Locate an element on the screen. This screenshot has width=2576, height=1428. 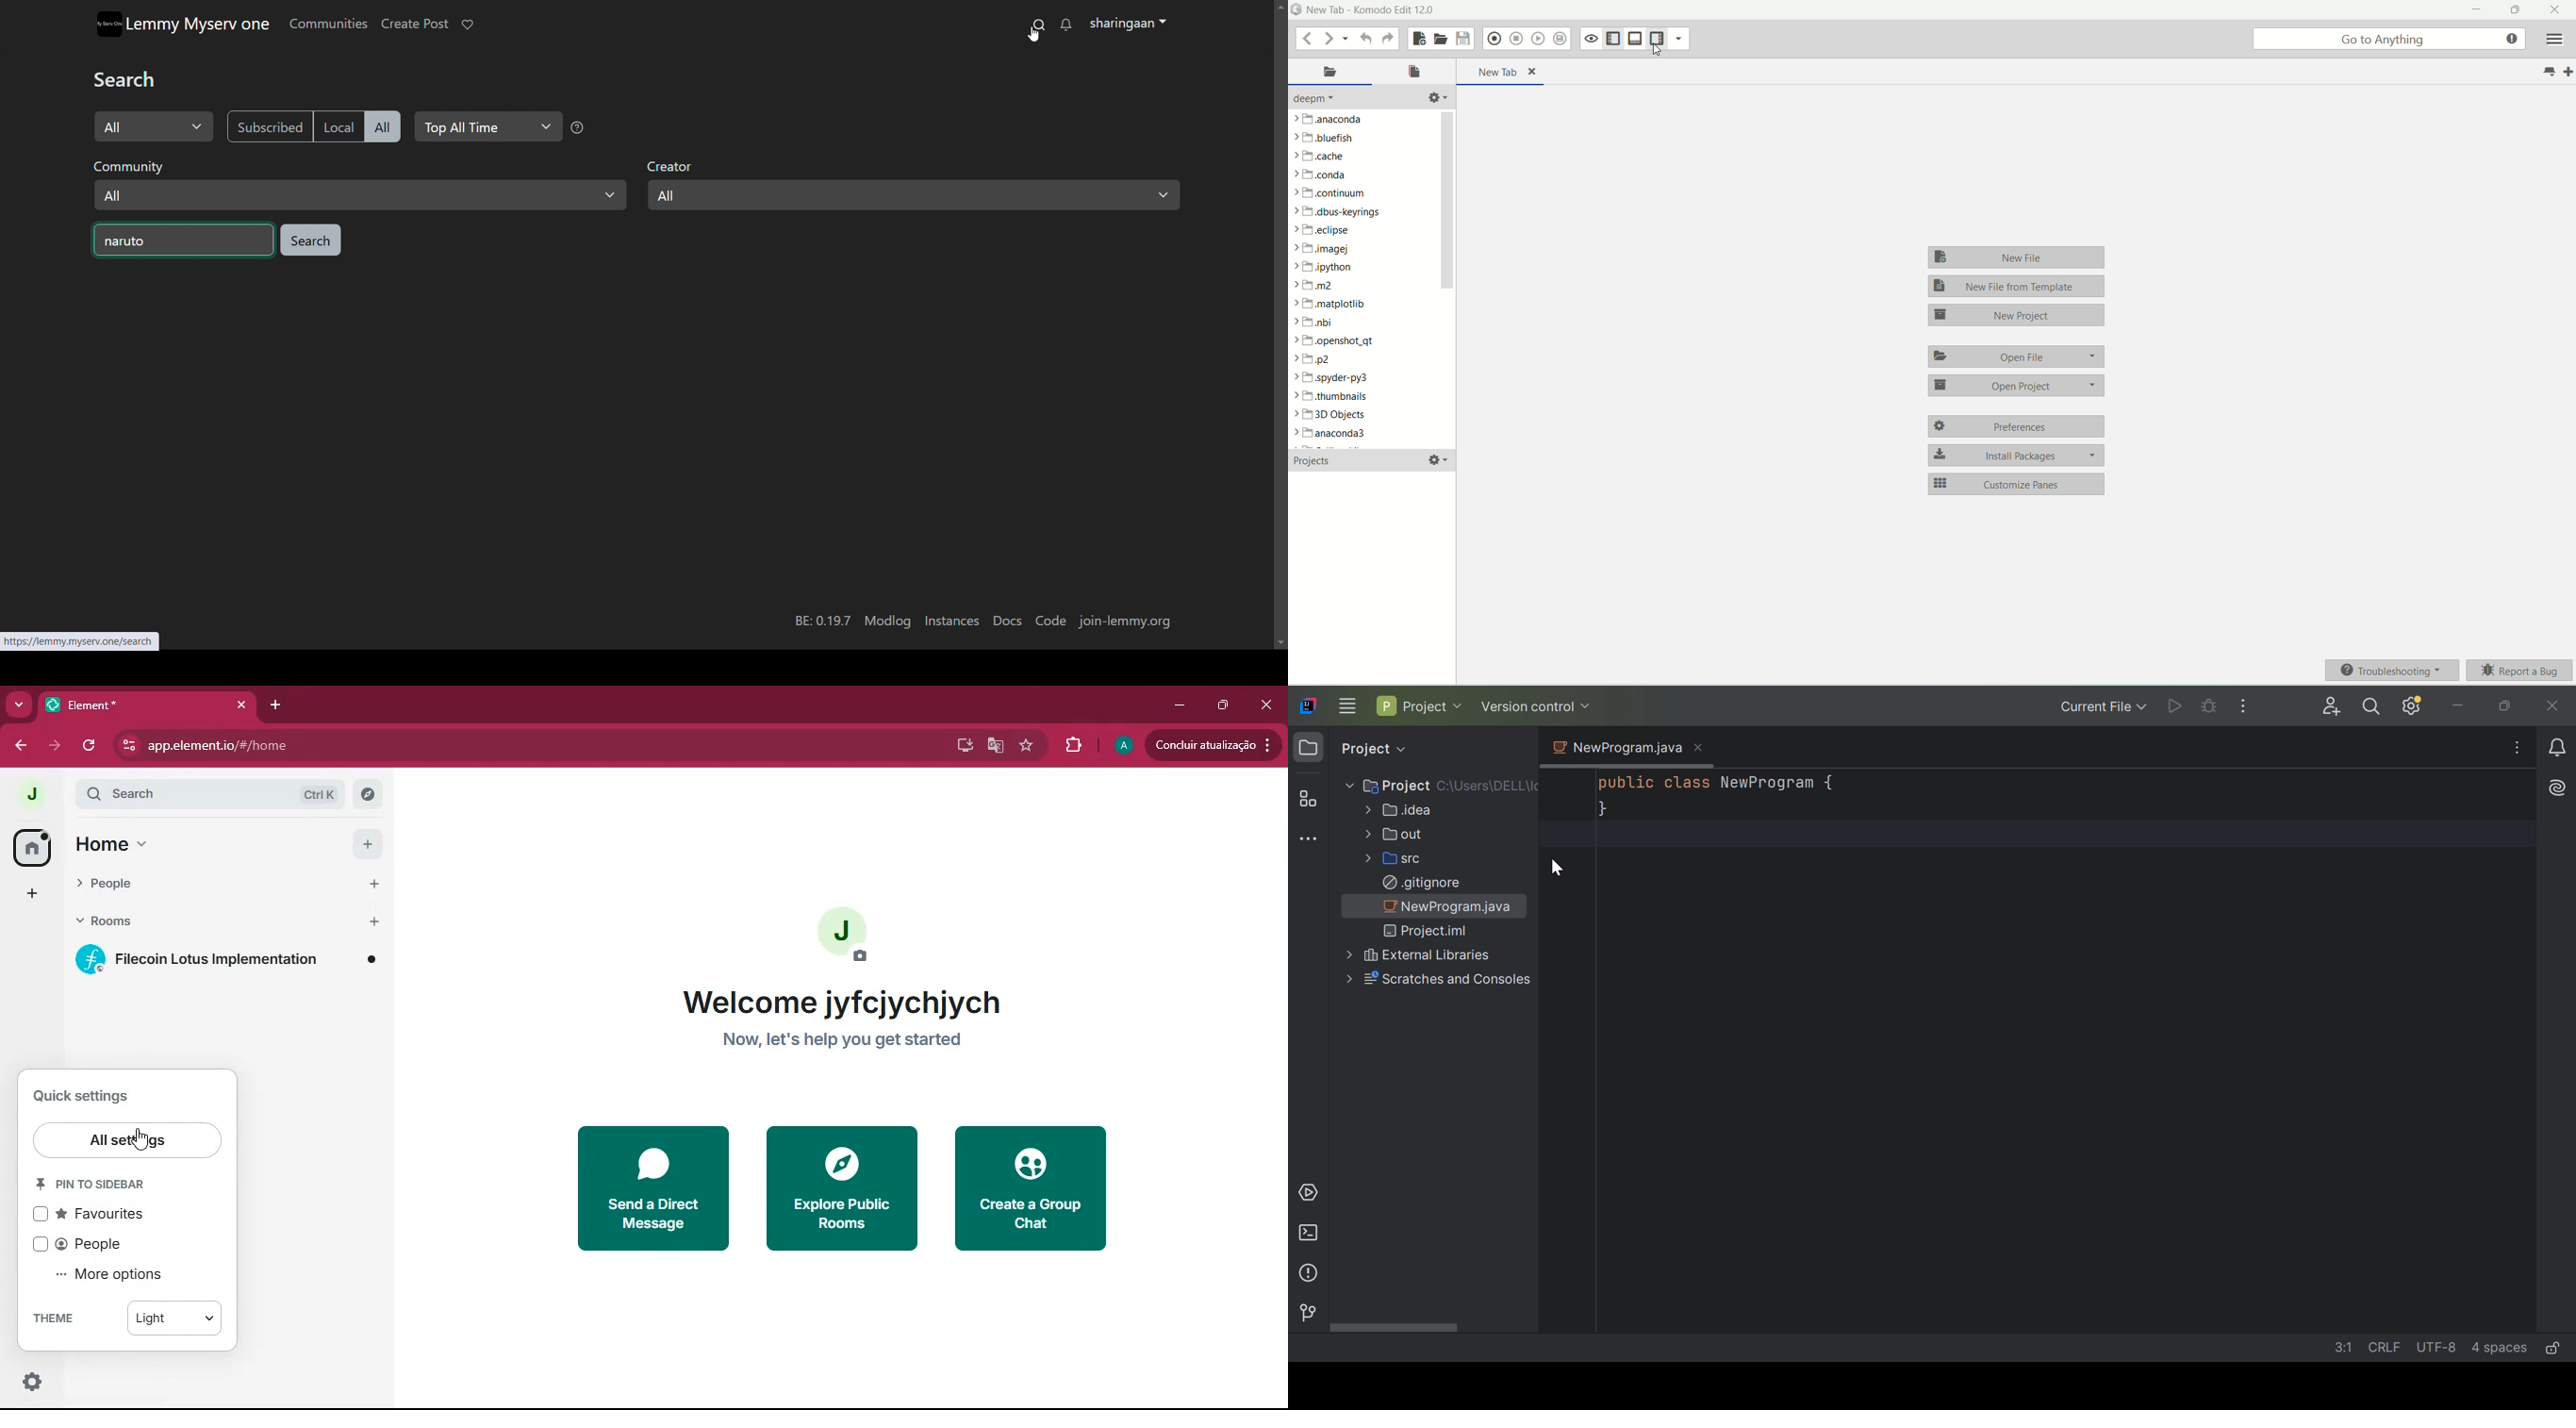
menu is located at coordinates (2553, 41).